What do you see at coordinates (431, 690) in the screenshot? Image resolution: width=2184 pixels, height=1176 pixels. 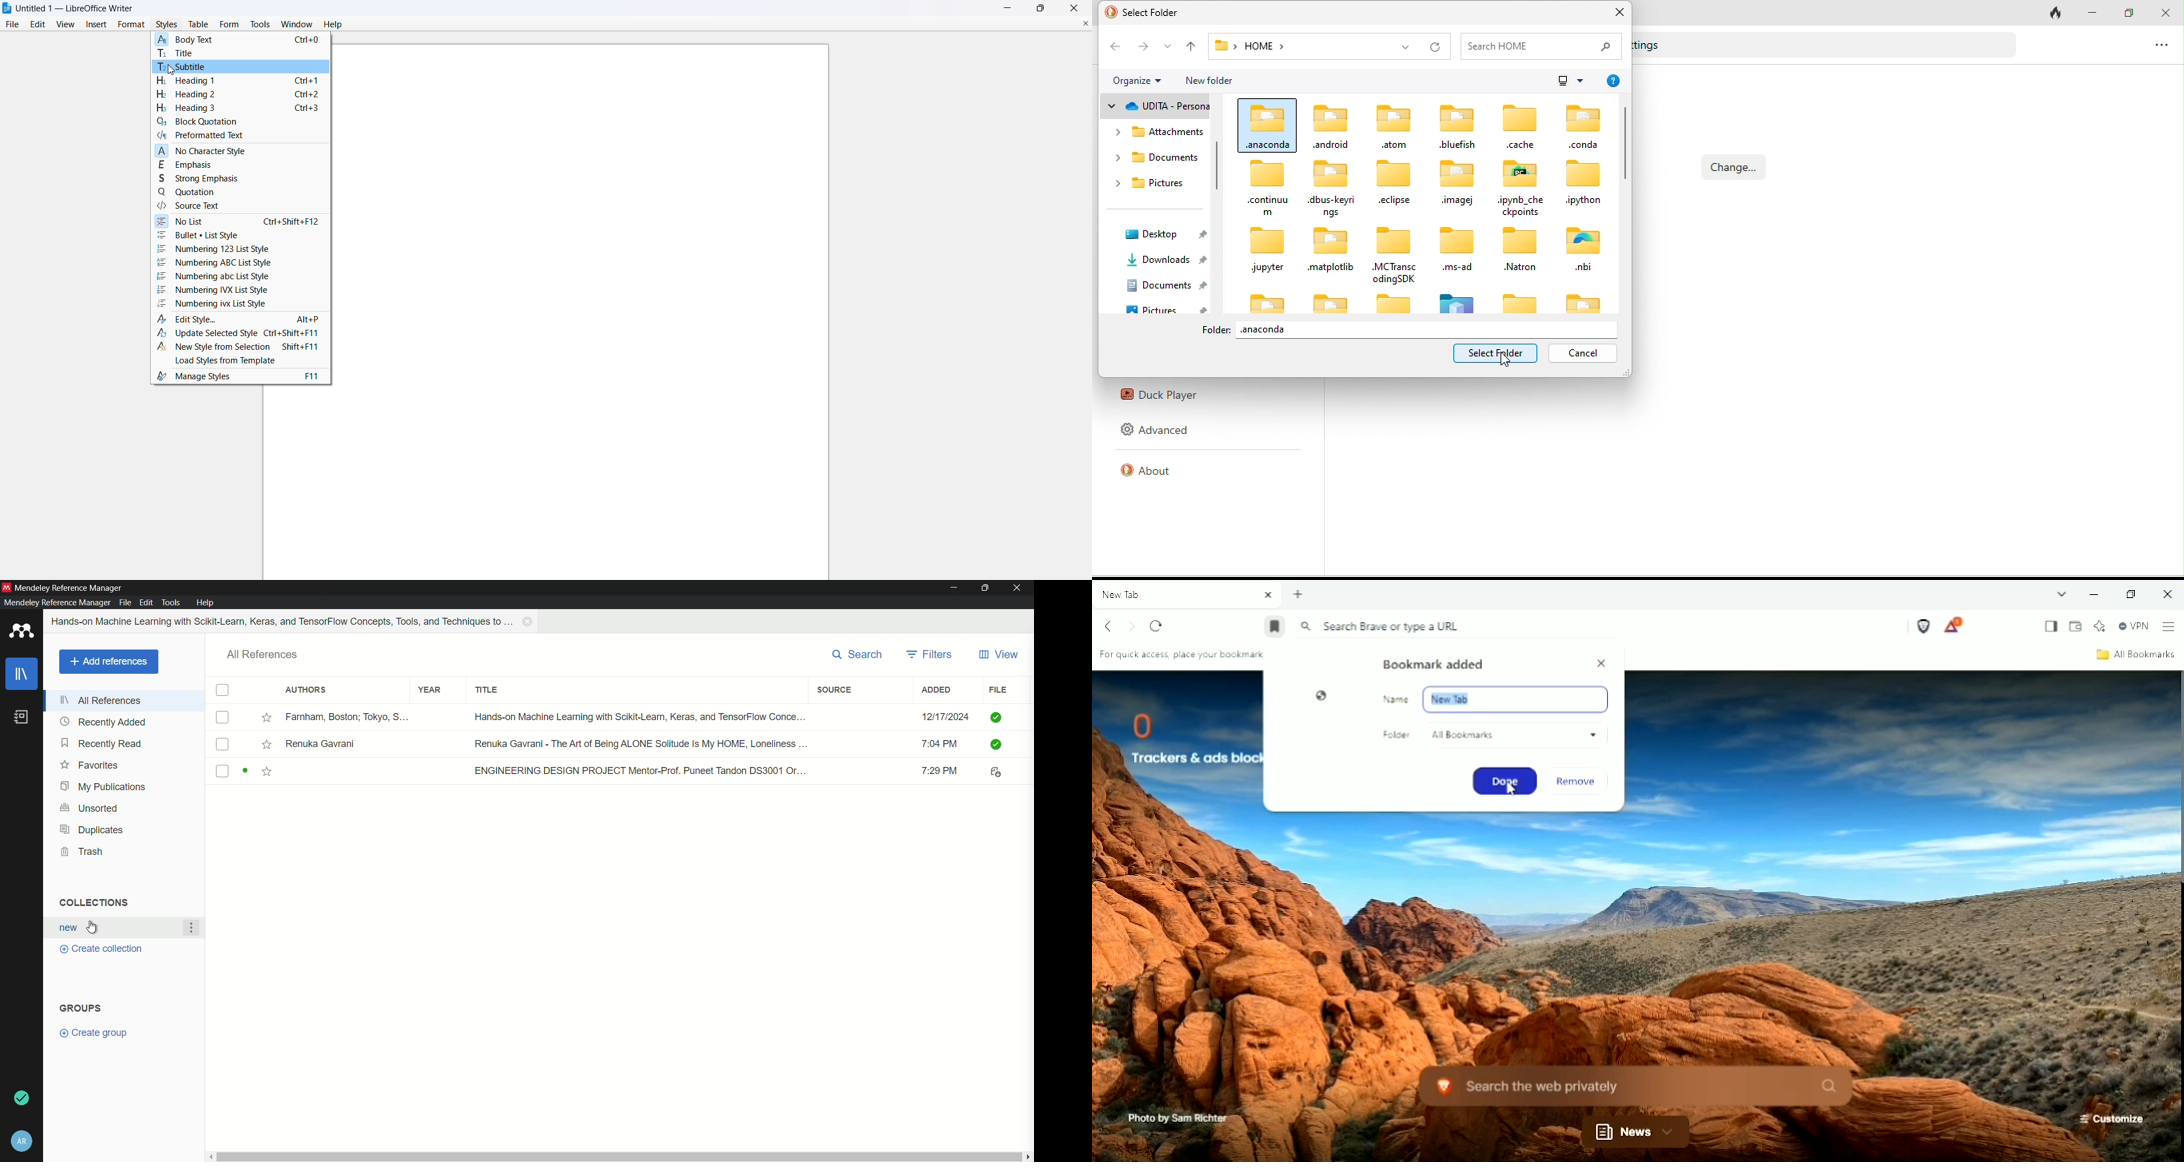 I see `year` at bounding box center [431, 690].